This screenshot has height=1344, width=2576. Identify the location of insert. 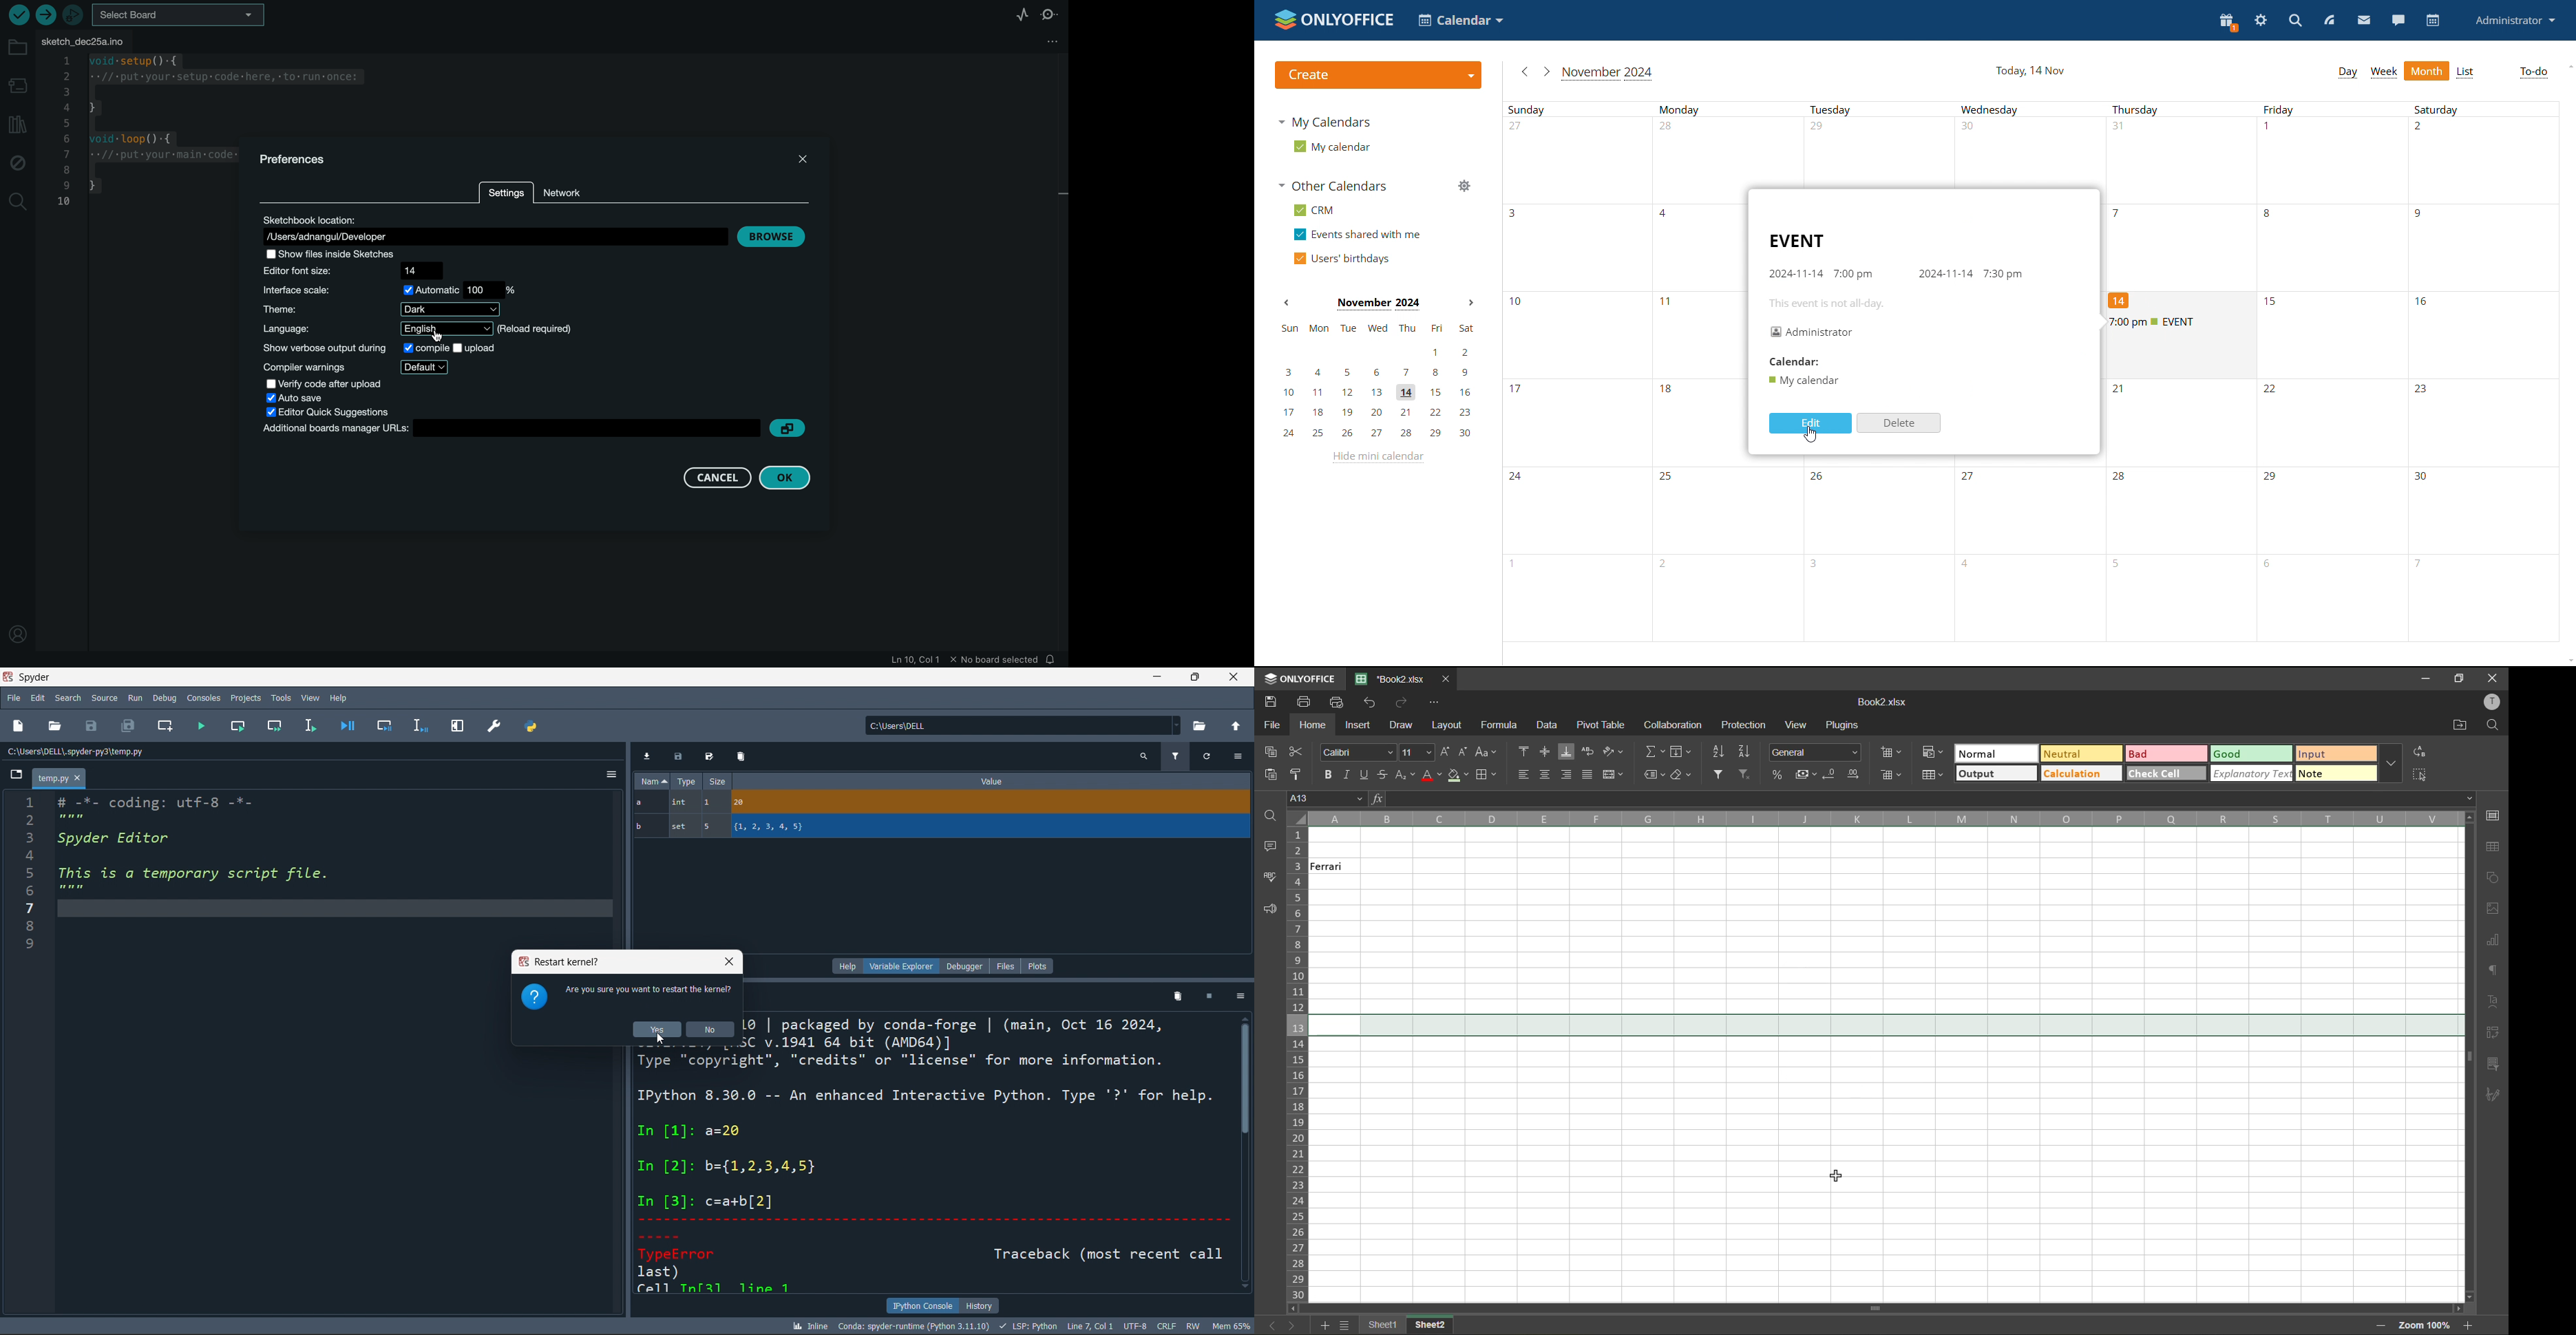
(1359, 723).